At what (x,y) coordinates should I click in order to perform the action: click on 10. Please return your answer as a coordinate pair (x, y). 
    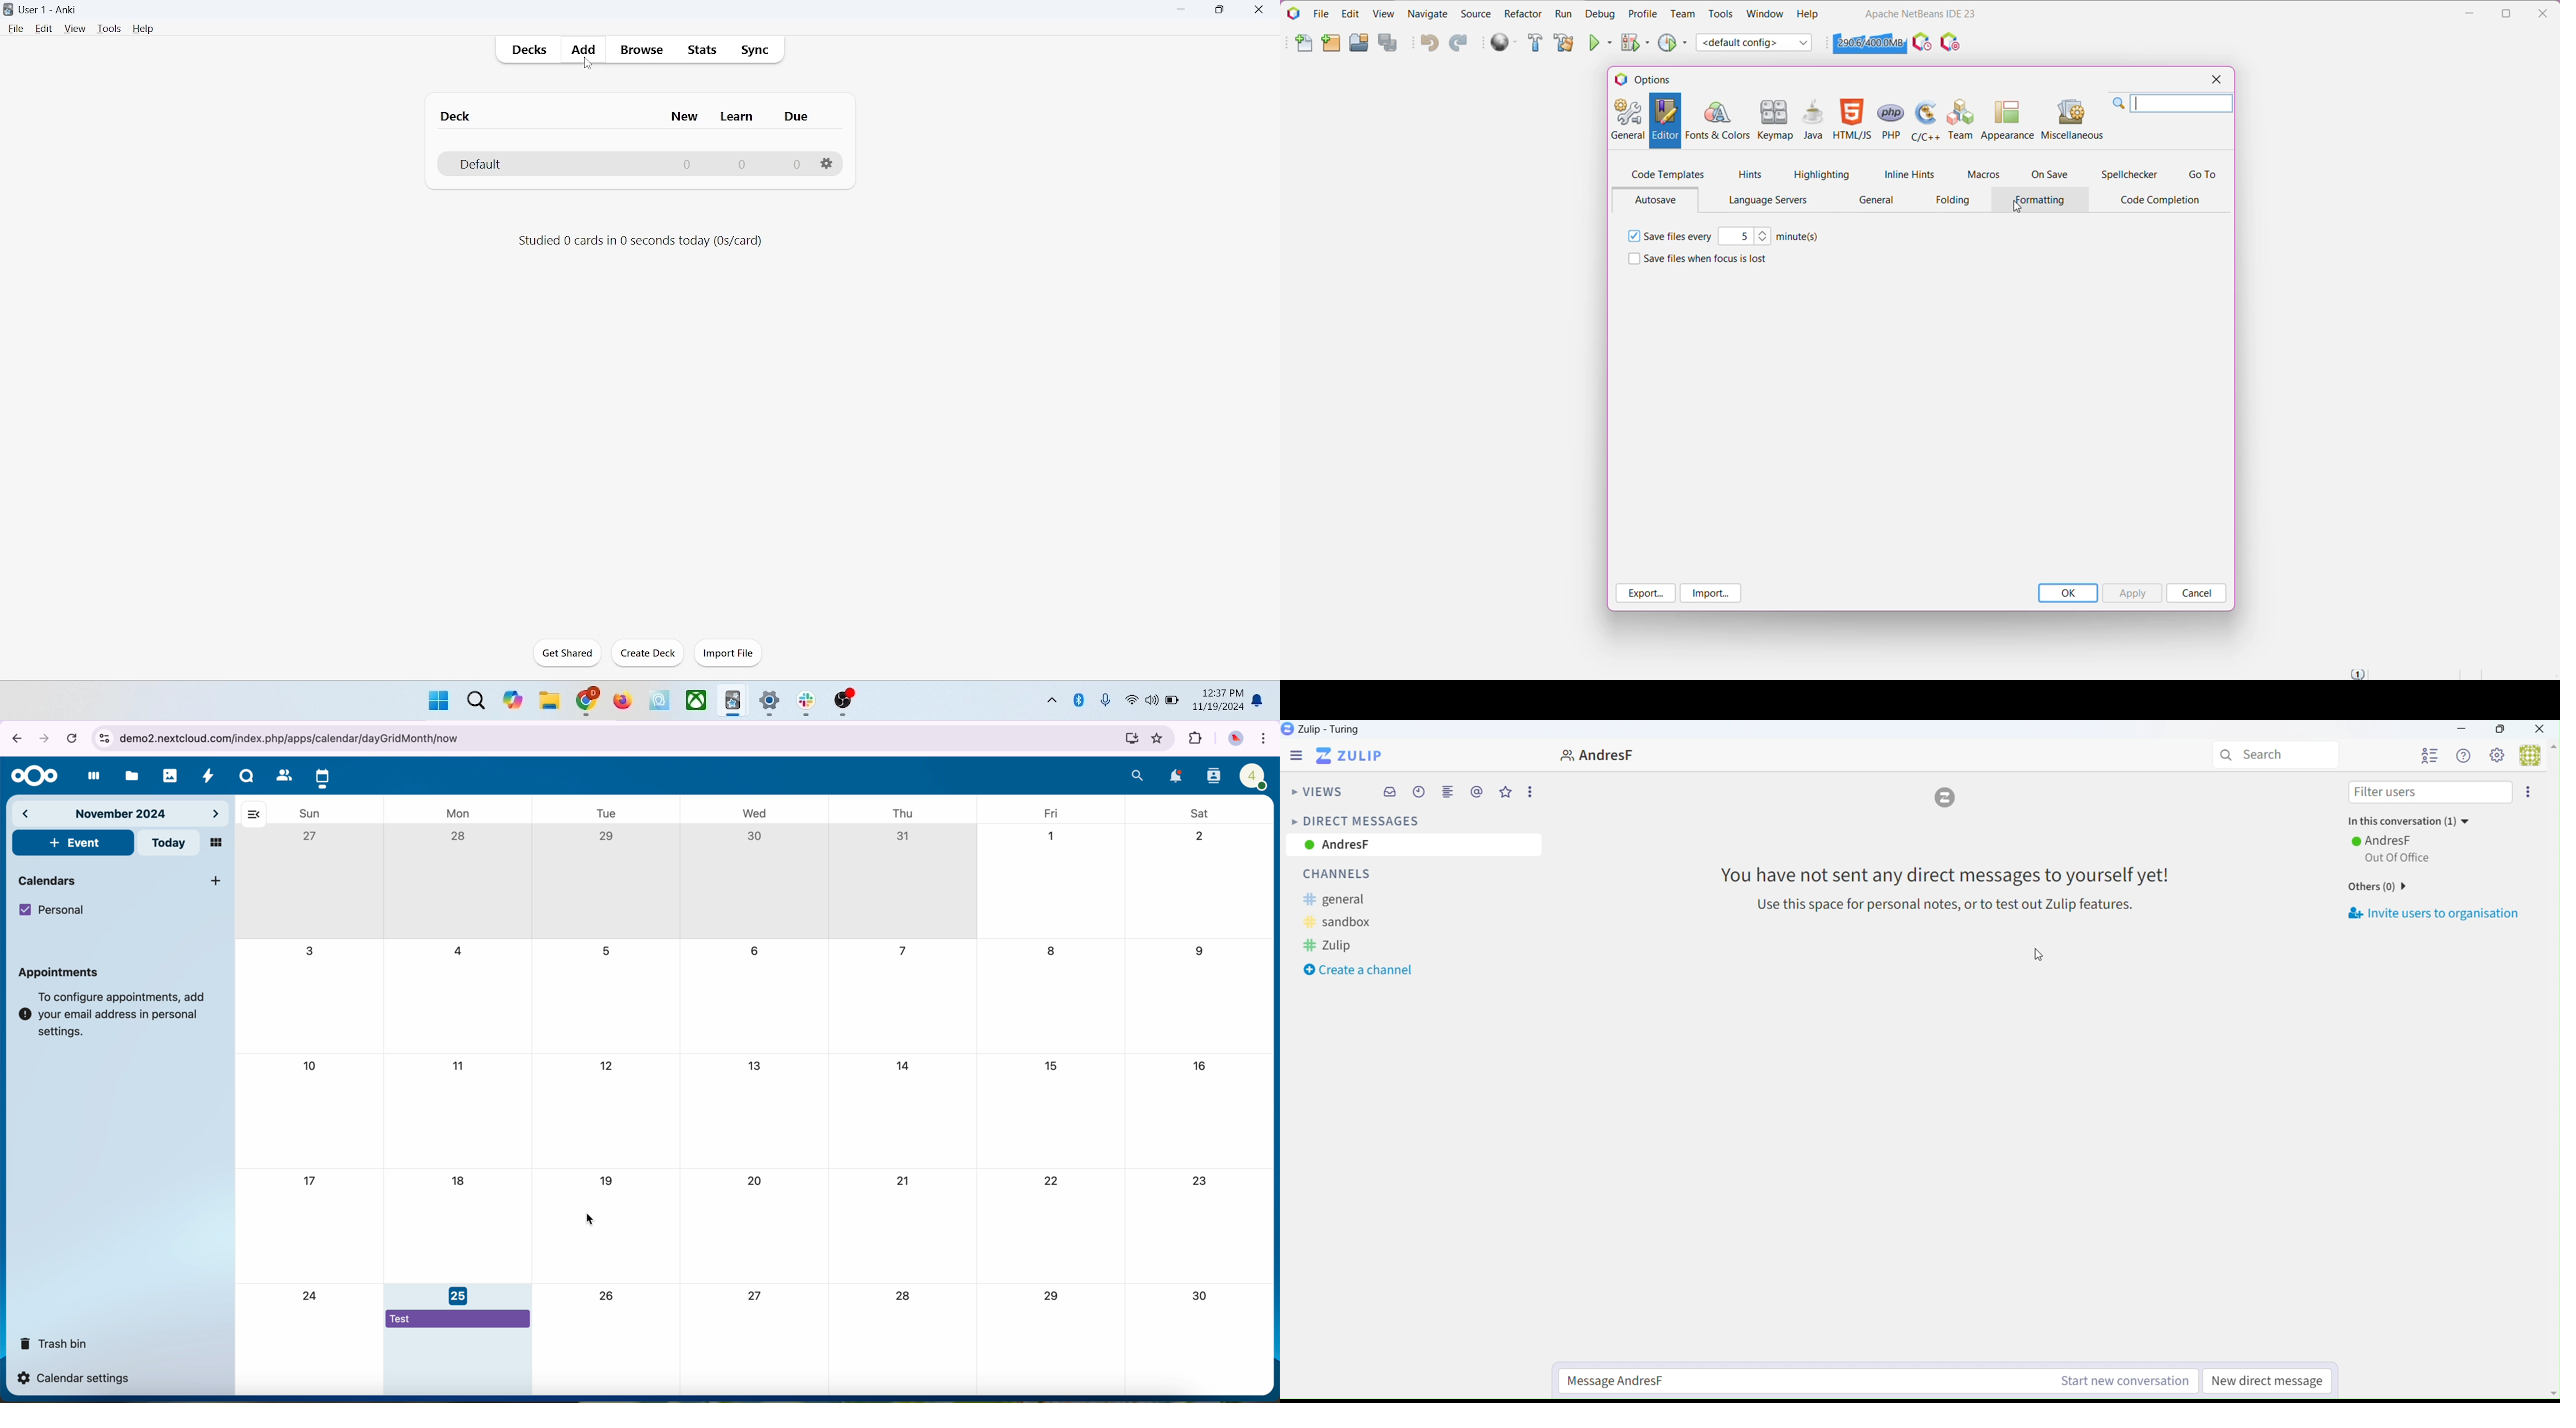
    Looking at the image, I should click on (310, 1066).